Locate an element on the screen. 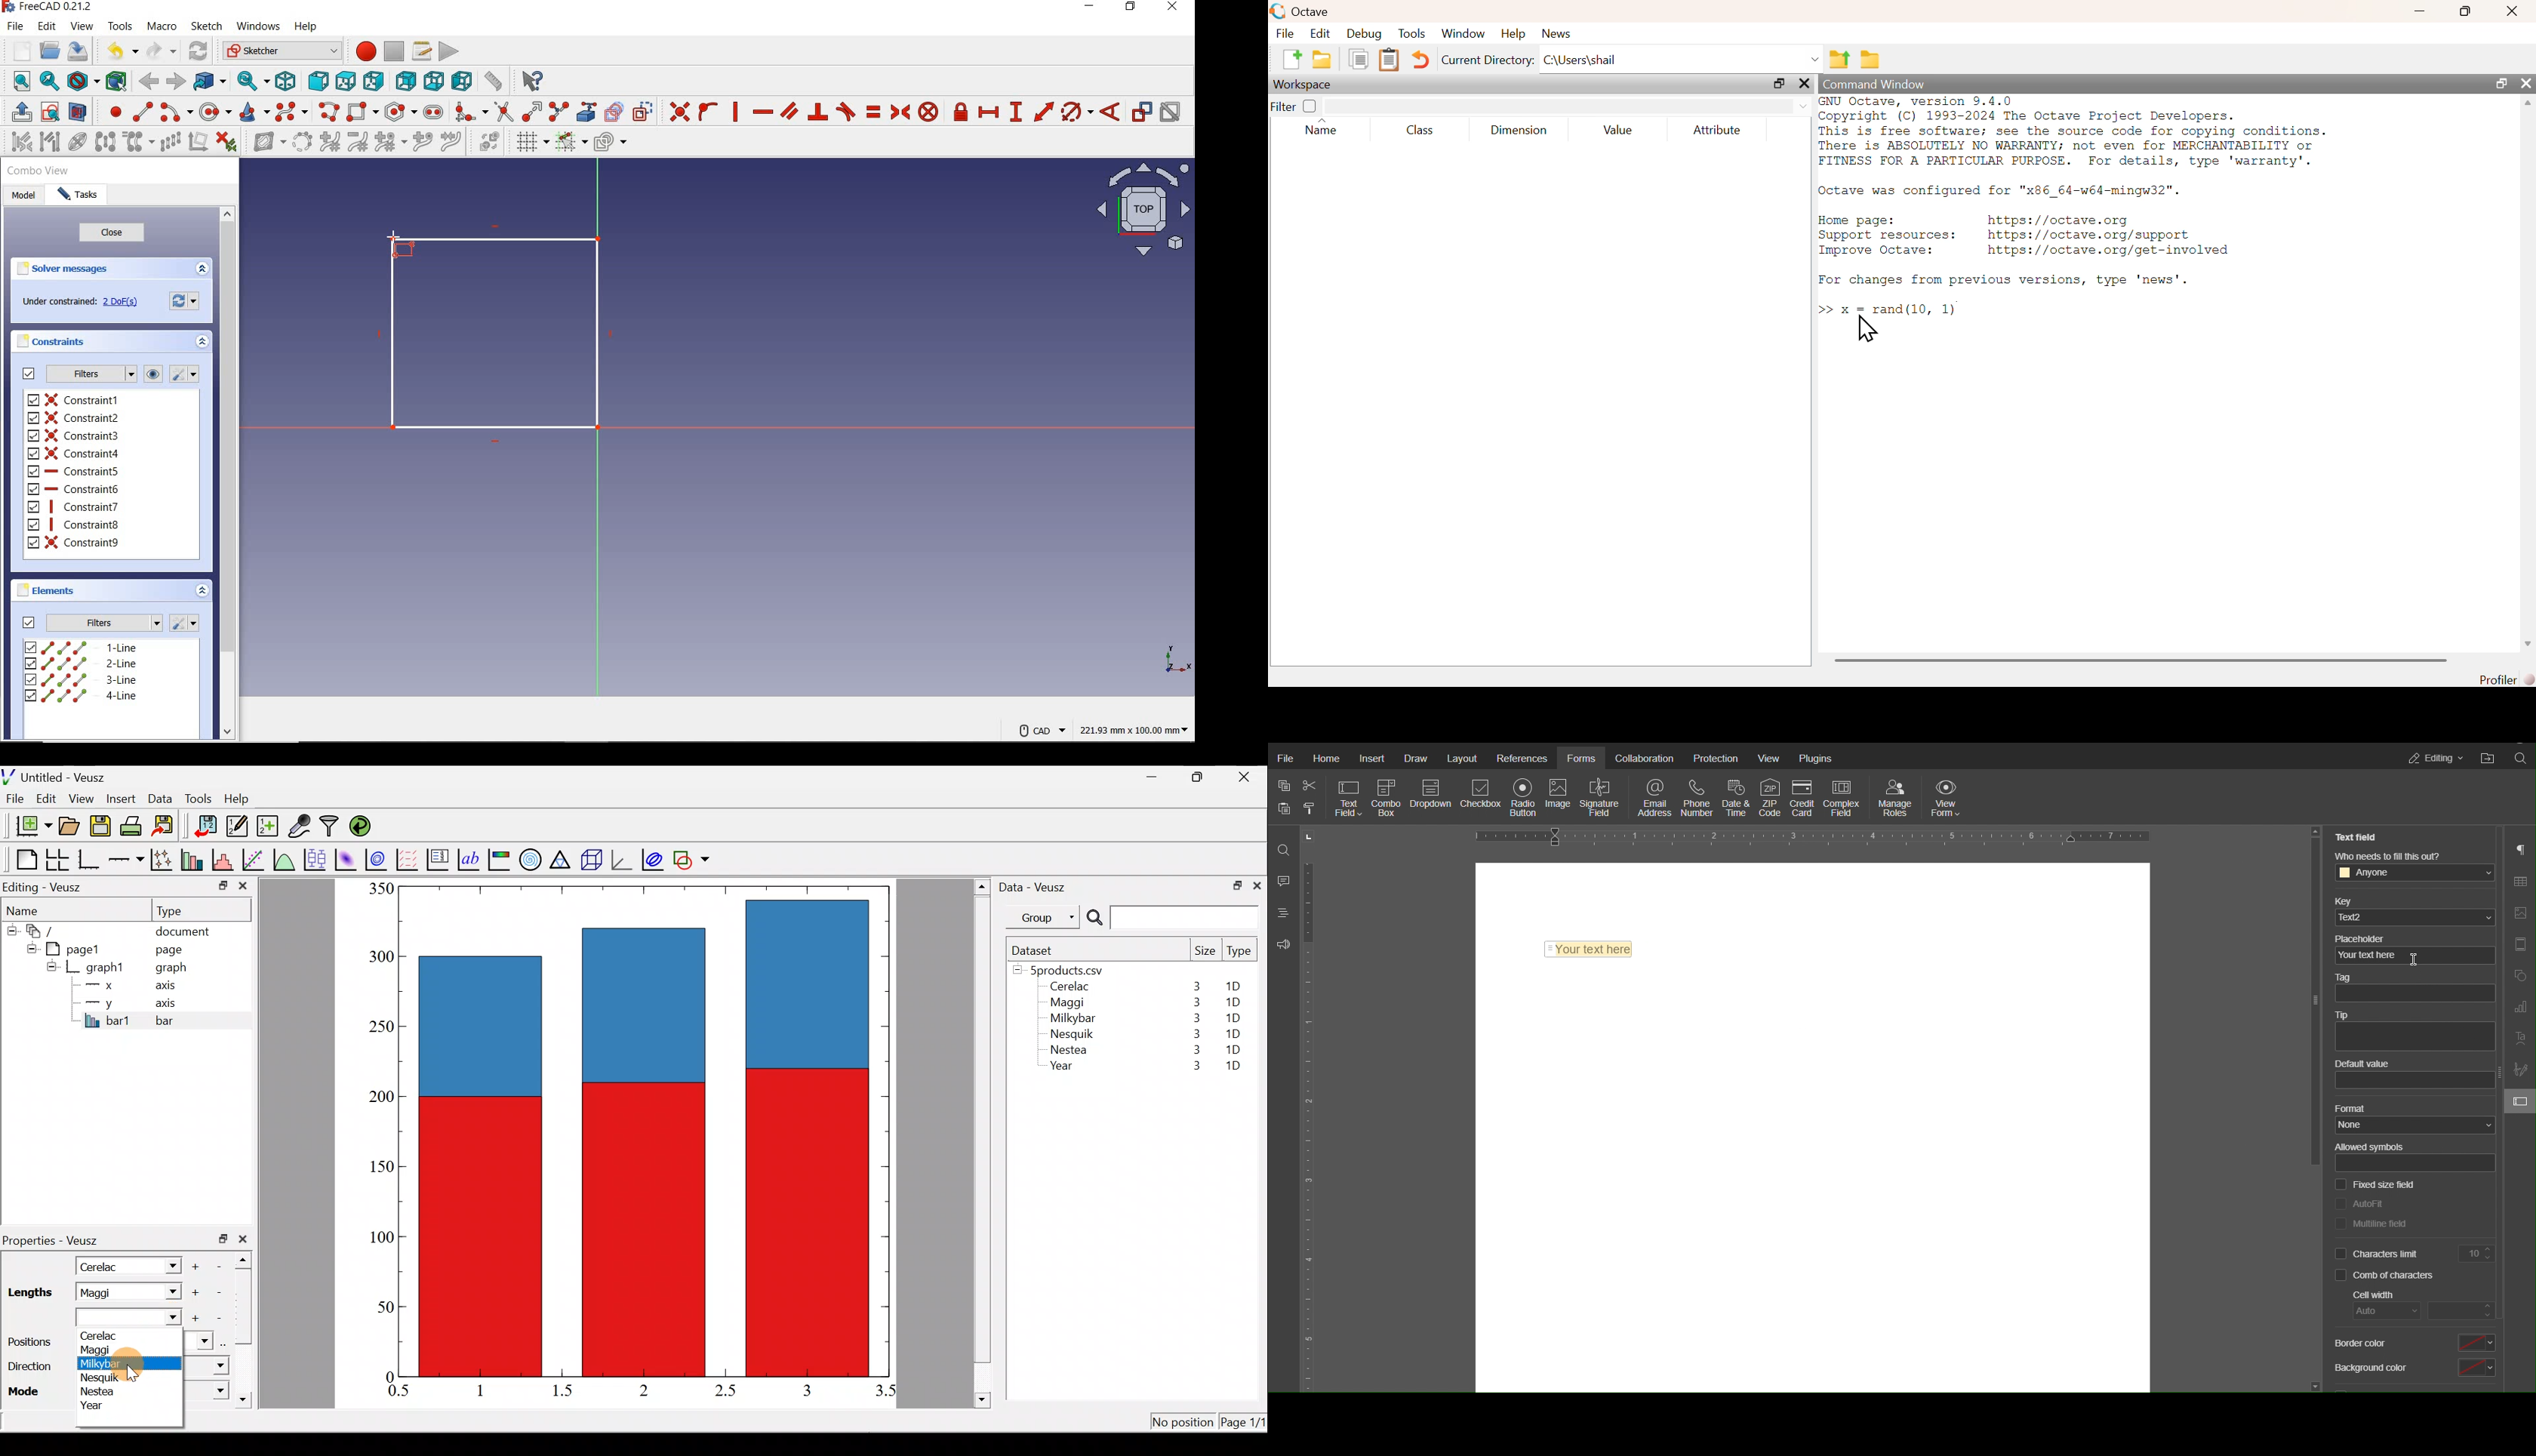  1D is located at coordinates (1233, 1049).